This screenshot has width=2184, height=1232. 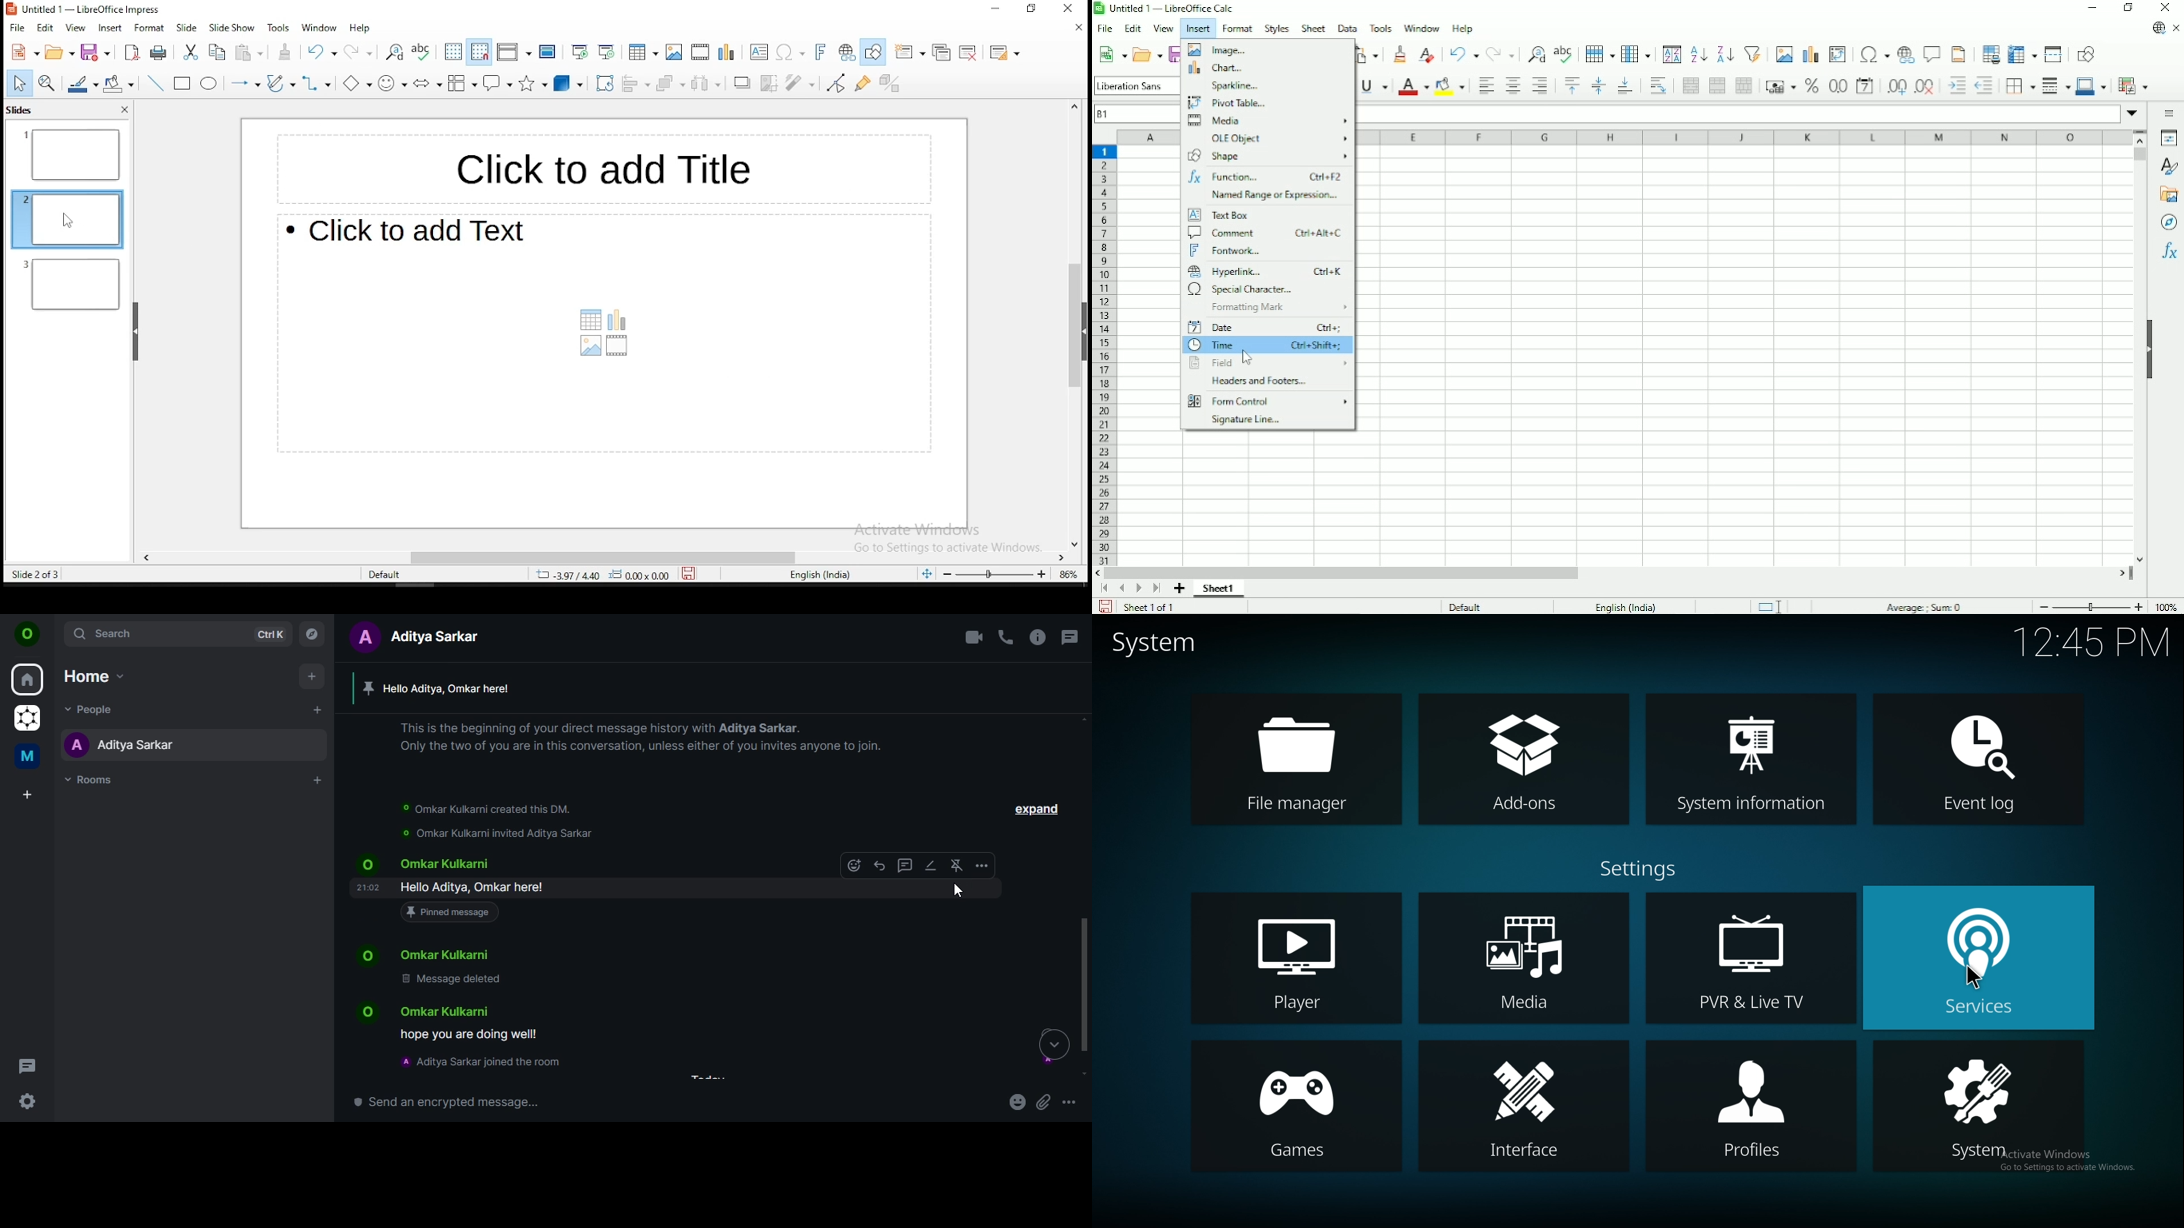 What do you see at coordinates (614, 753) in the screenshot?
I see `text` at bounding box center [614, 753].